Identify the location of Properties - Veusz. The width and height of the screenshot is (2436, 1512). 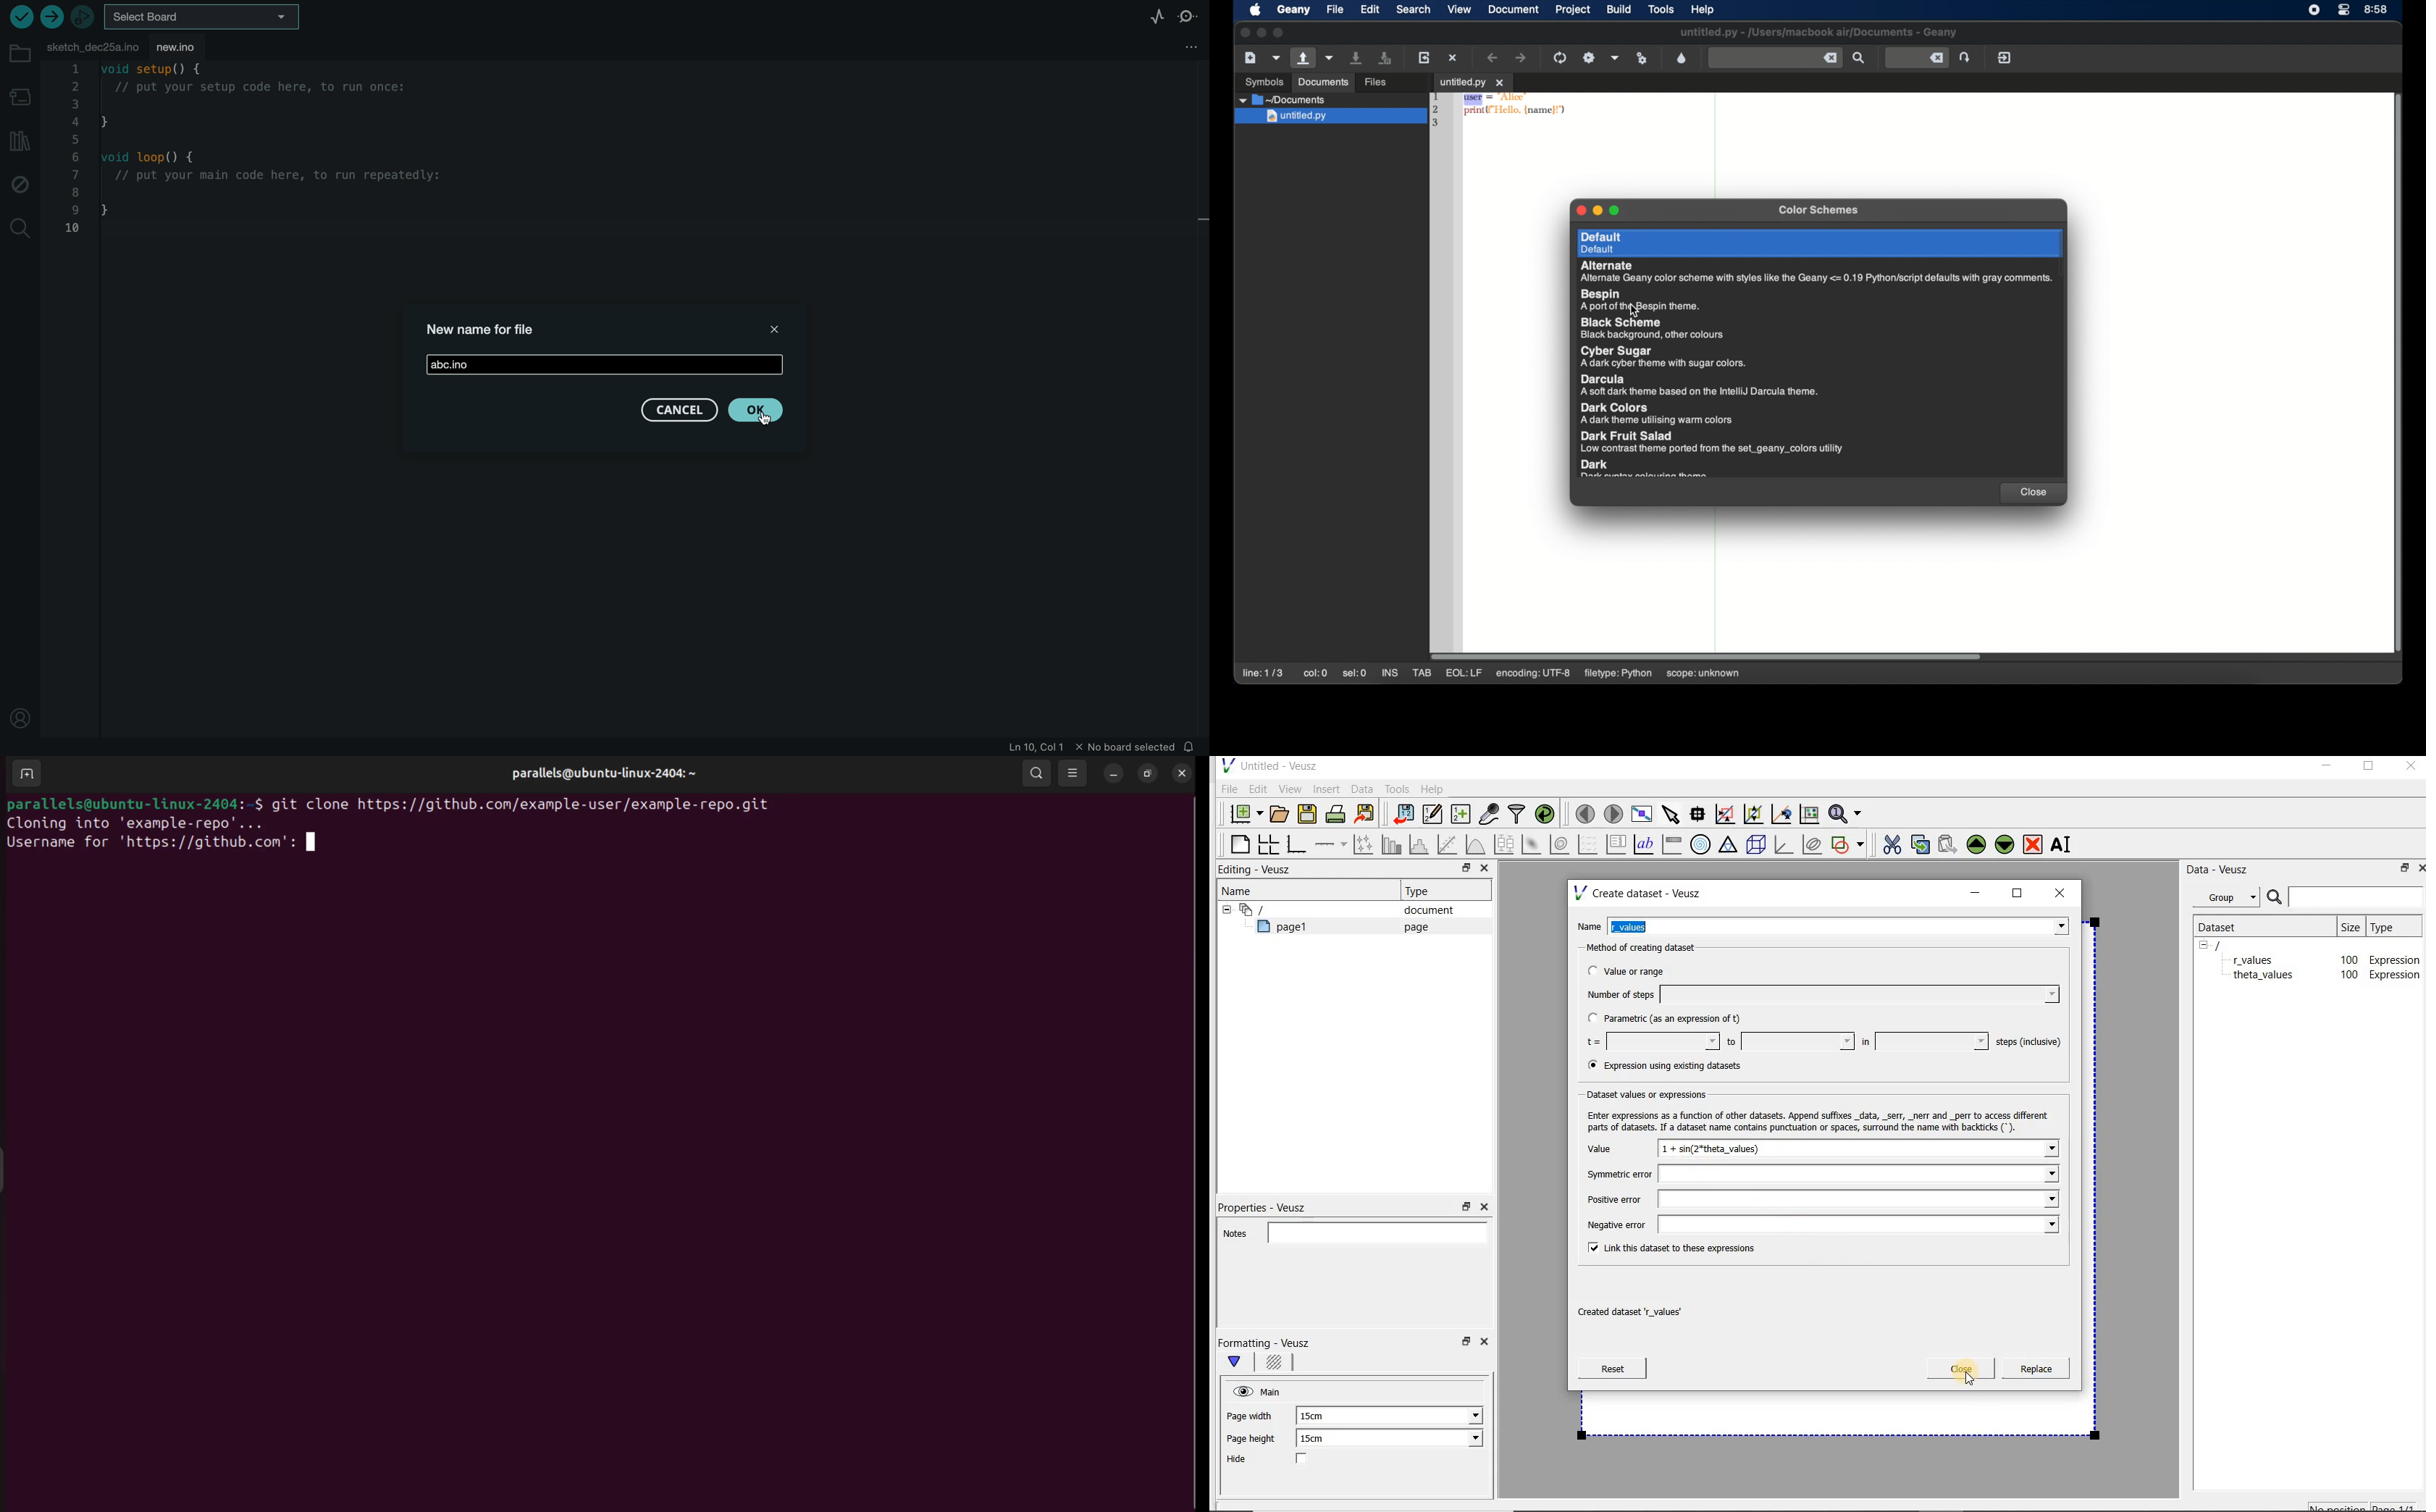
(1269, 1205).